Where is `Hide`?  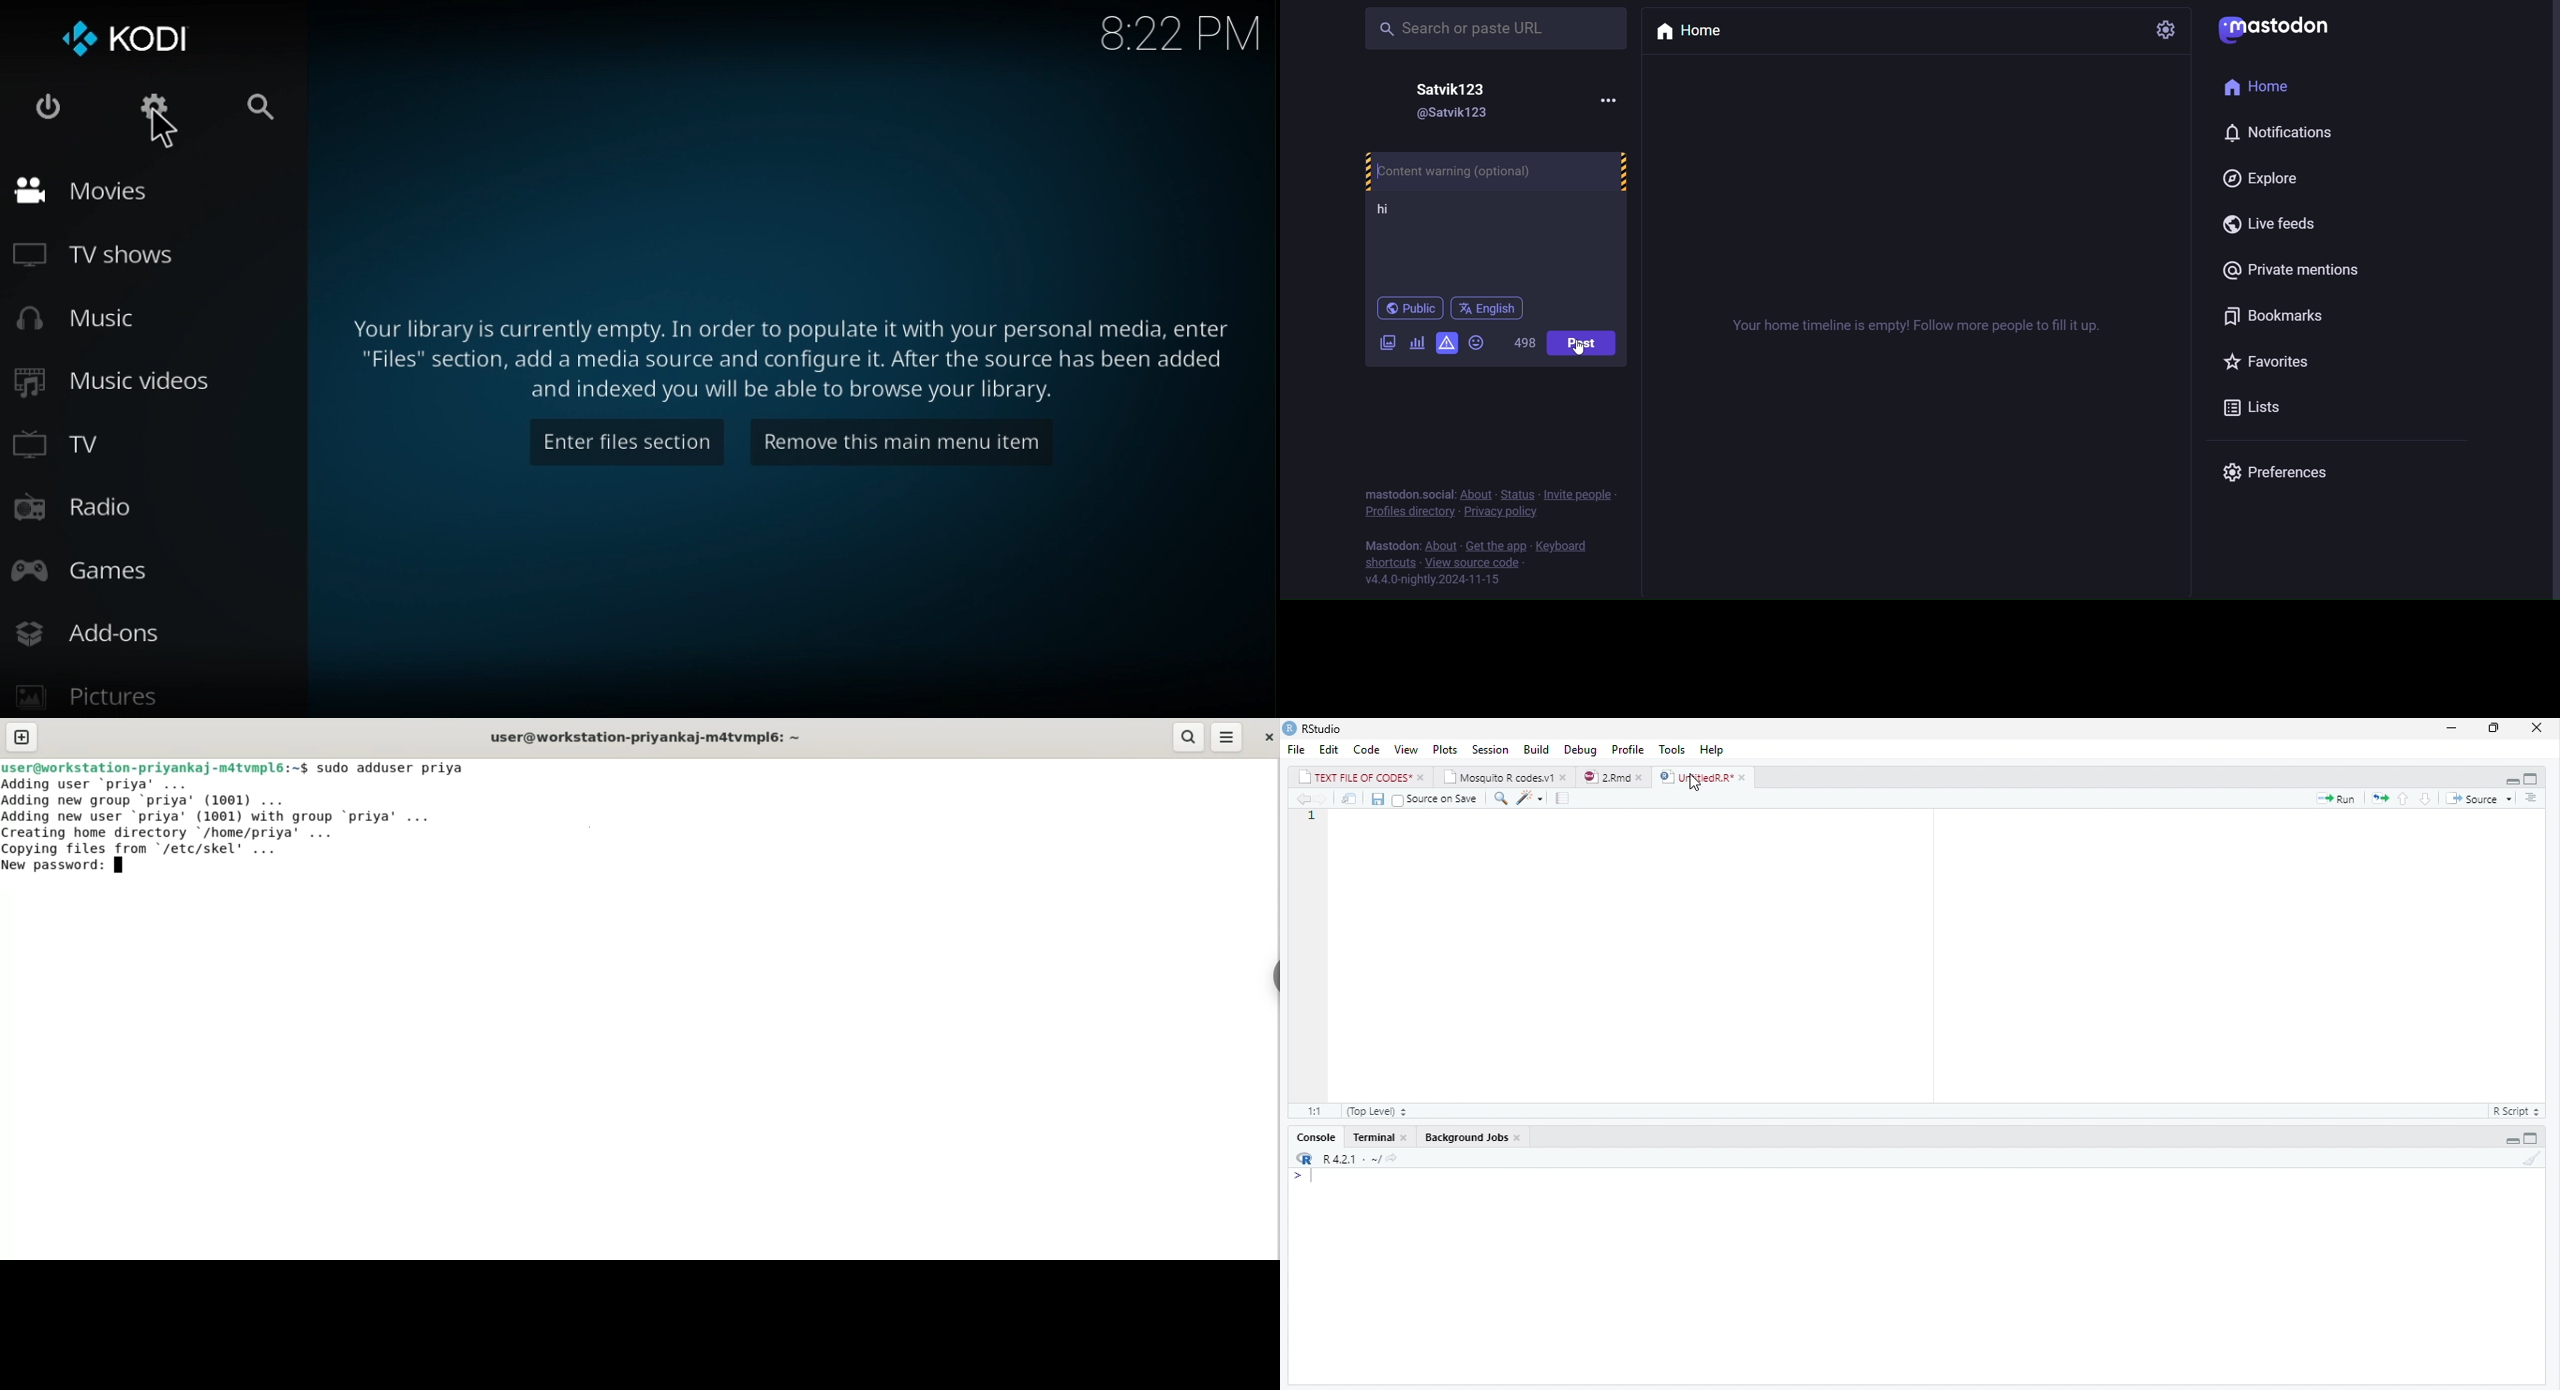 Hide is located at coordinates (2510, 1139).